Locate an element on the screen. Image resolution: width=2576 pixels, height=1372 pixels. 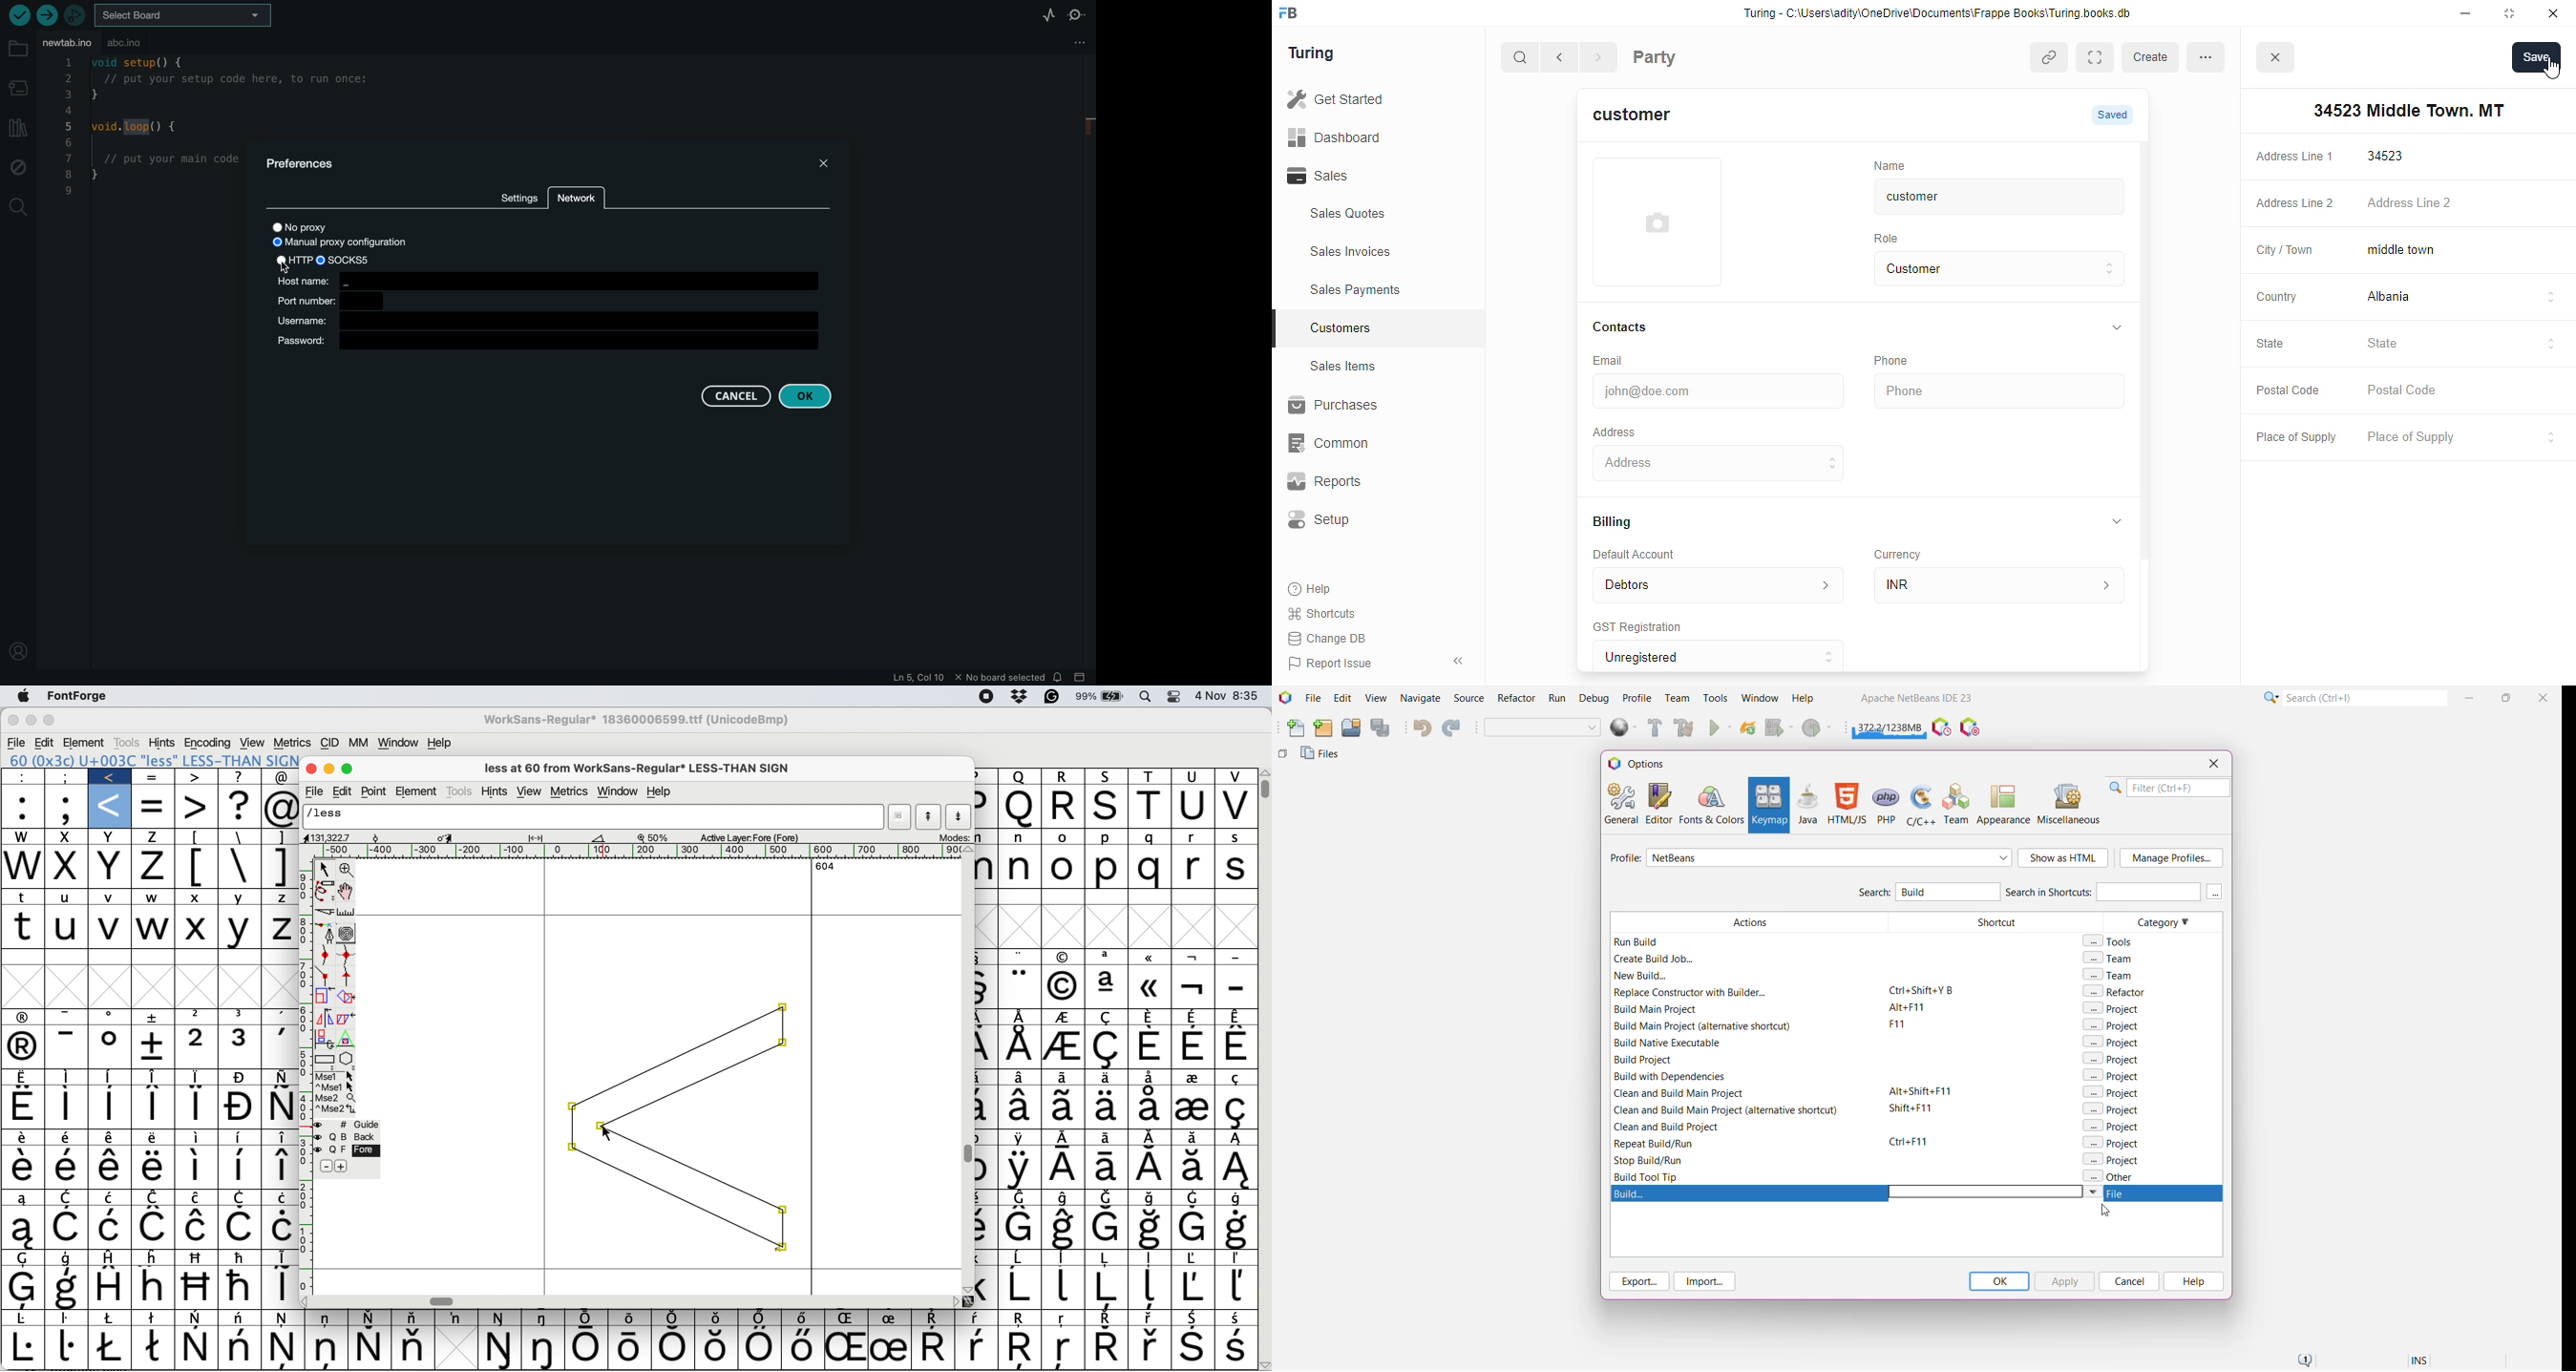
port number is located at coordinates (329, 301).